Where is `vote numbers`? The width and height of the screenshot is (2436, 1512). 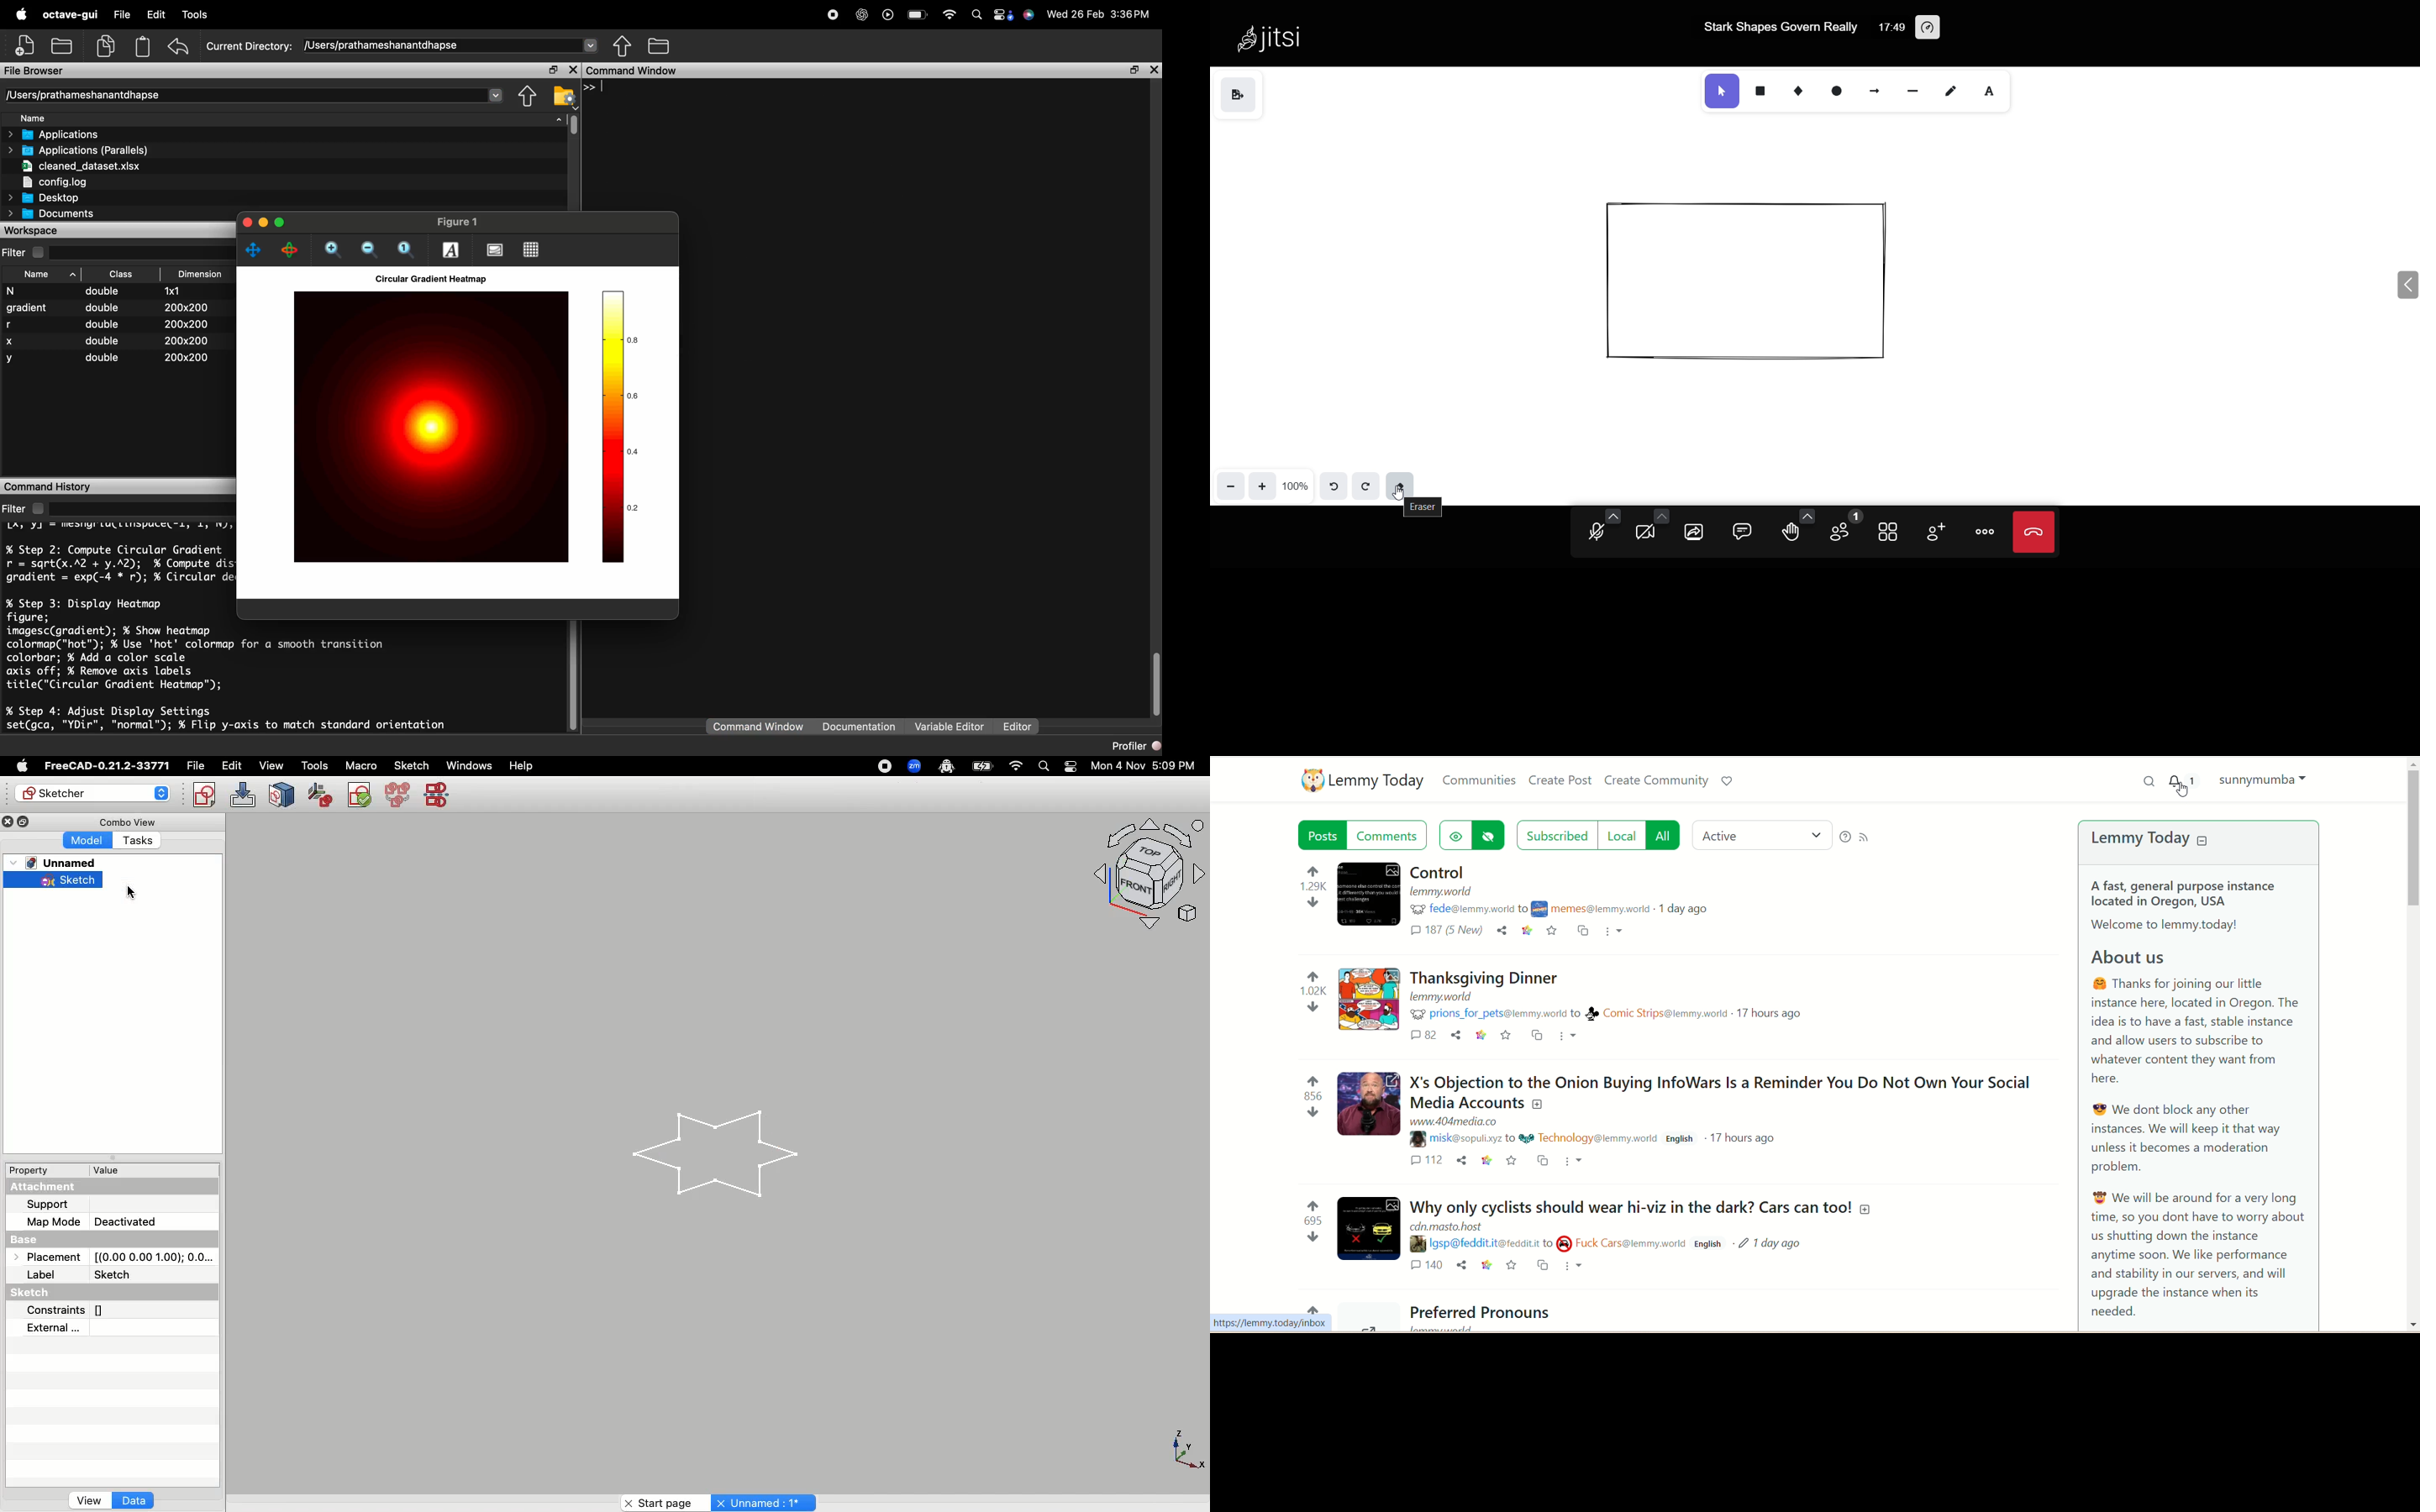
vote numbers is located at coordinates (1305, 1099).